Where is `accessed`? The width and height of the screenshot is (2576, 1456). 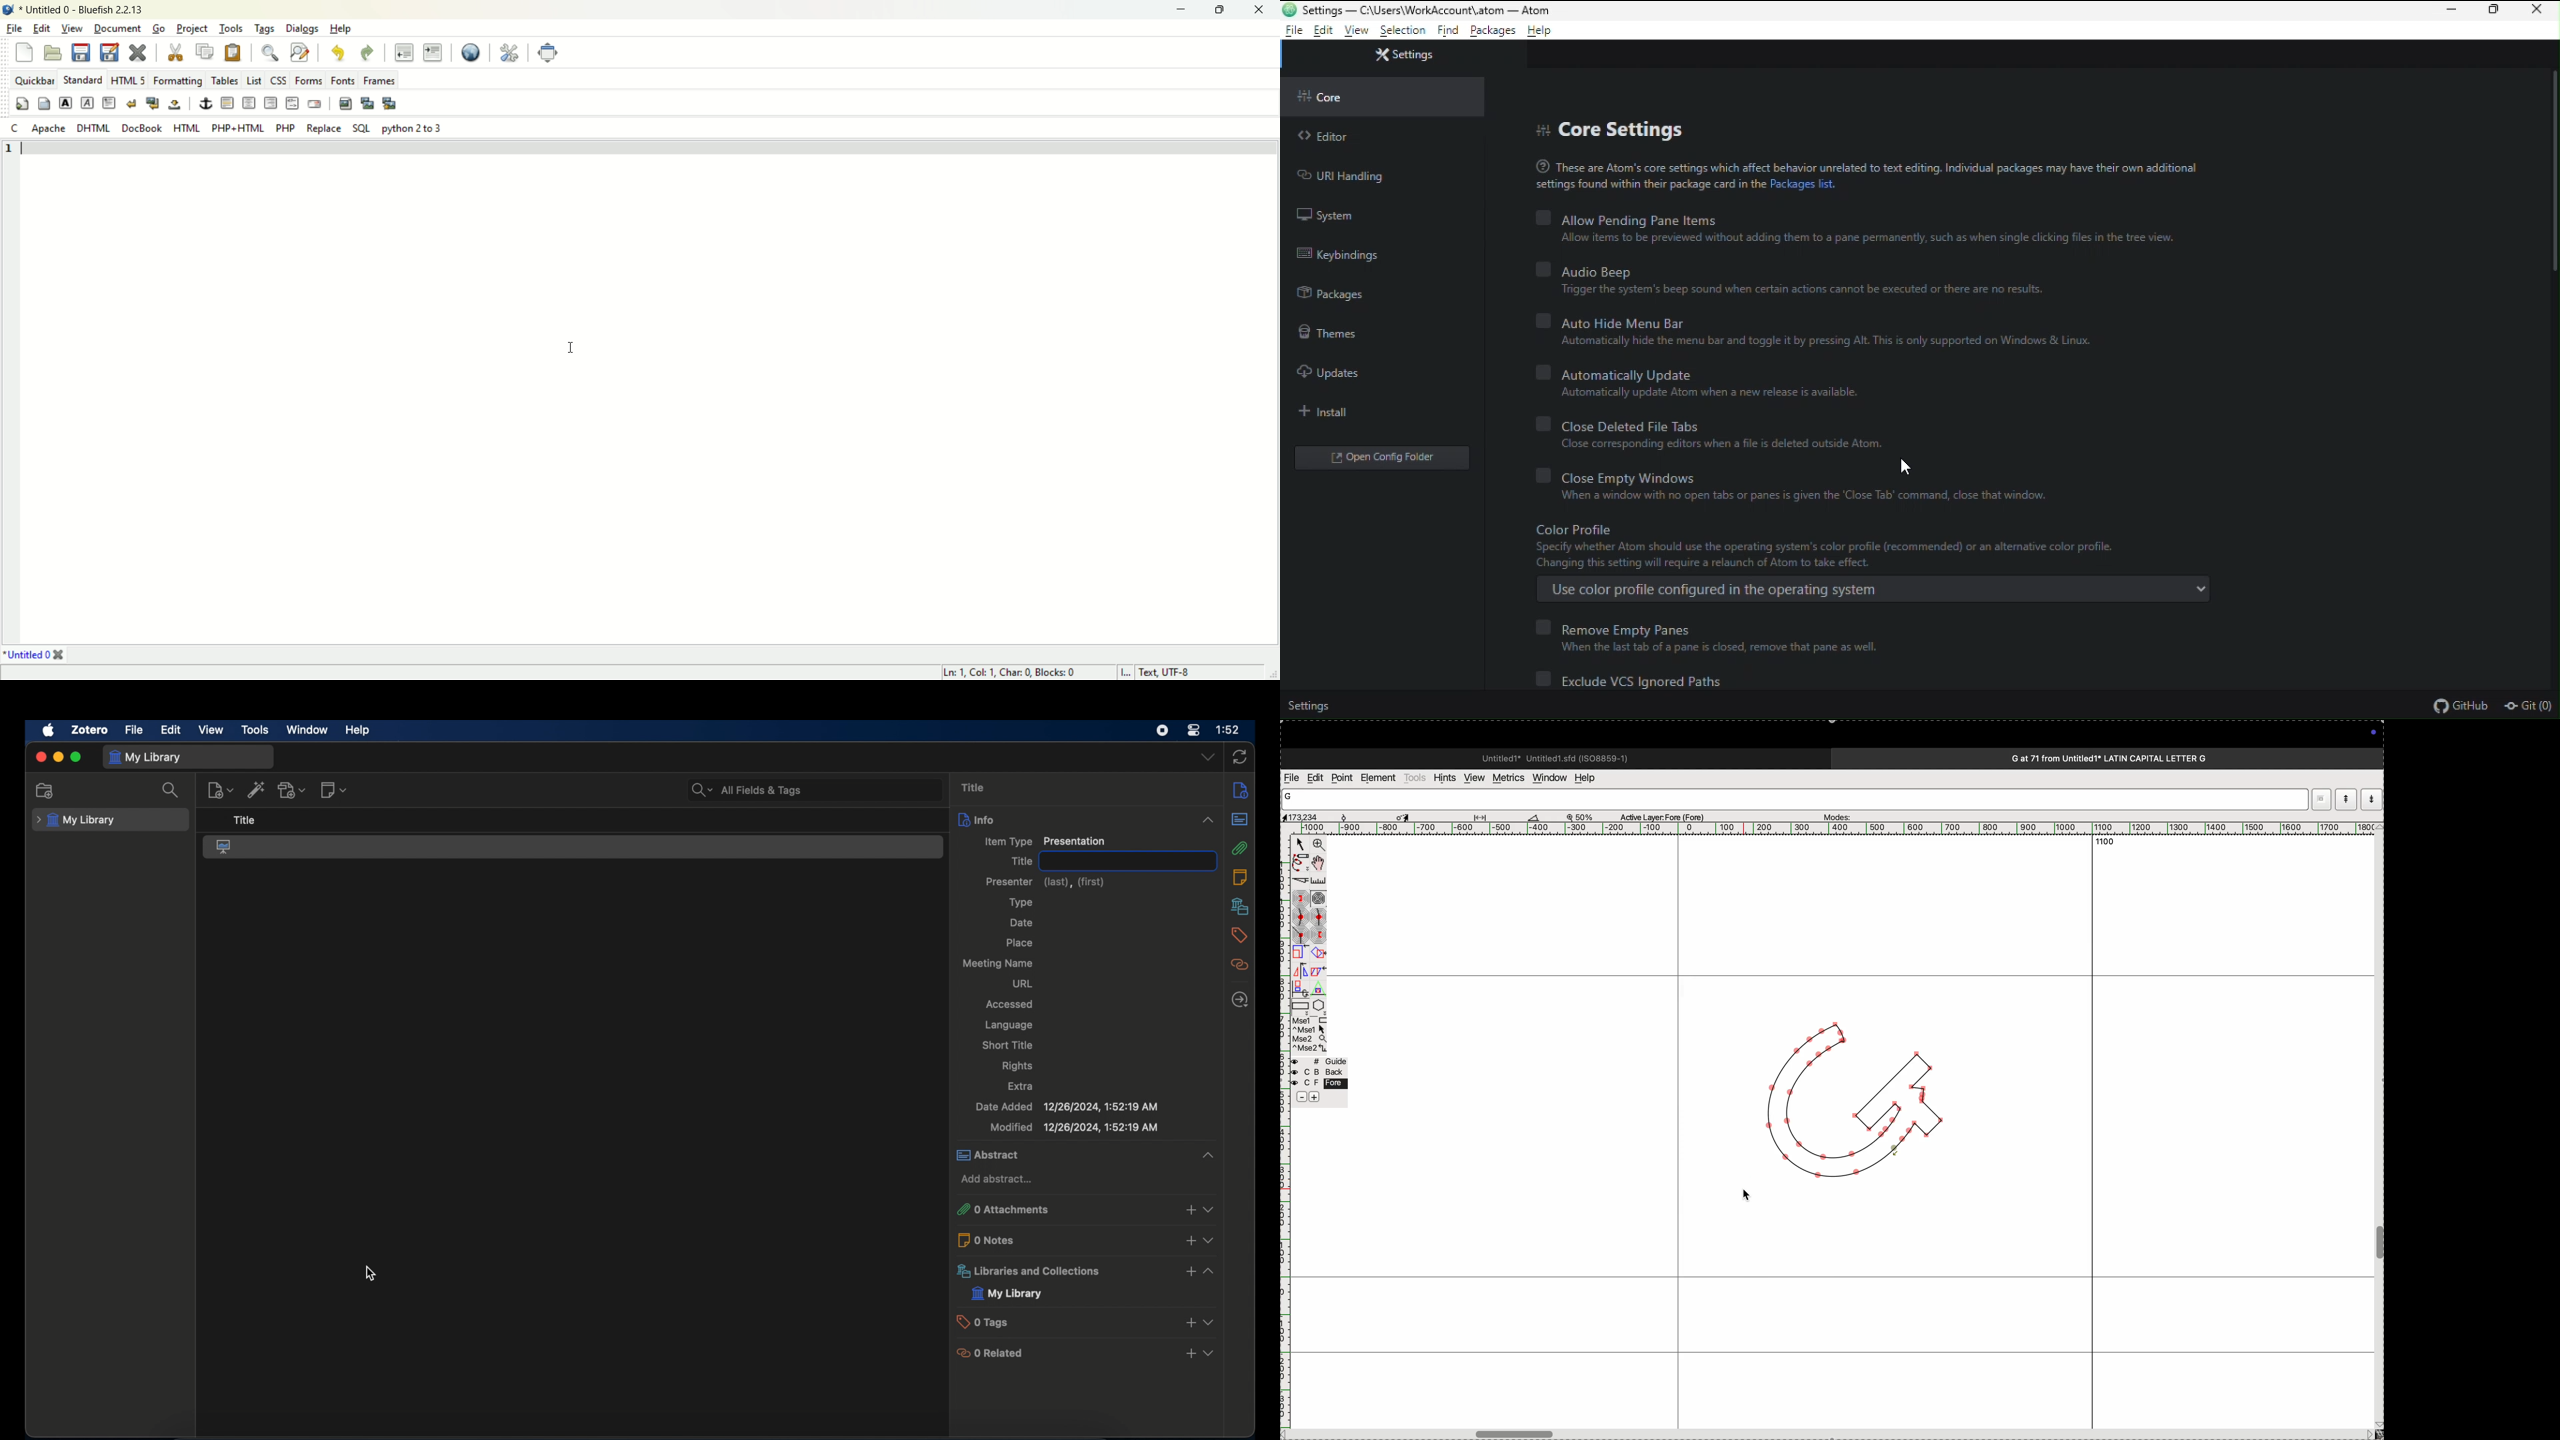 accessed is located at coordinates (1011, 1003).